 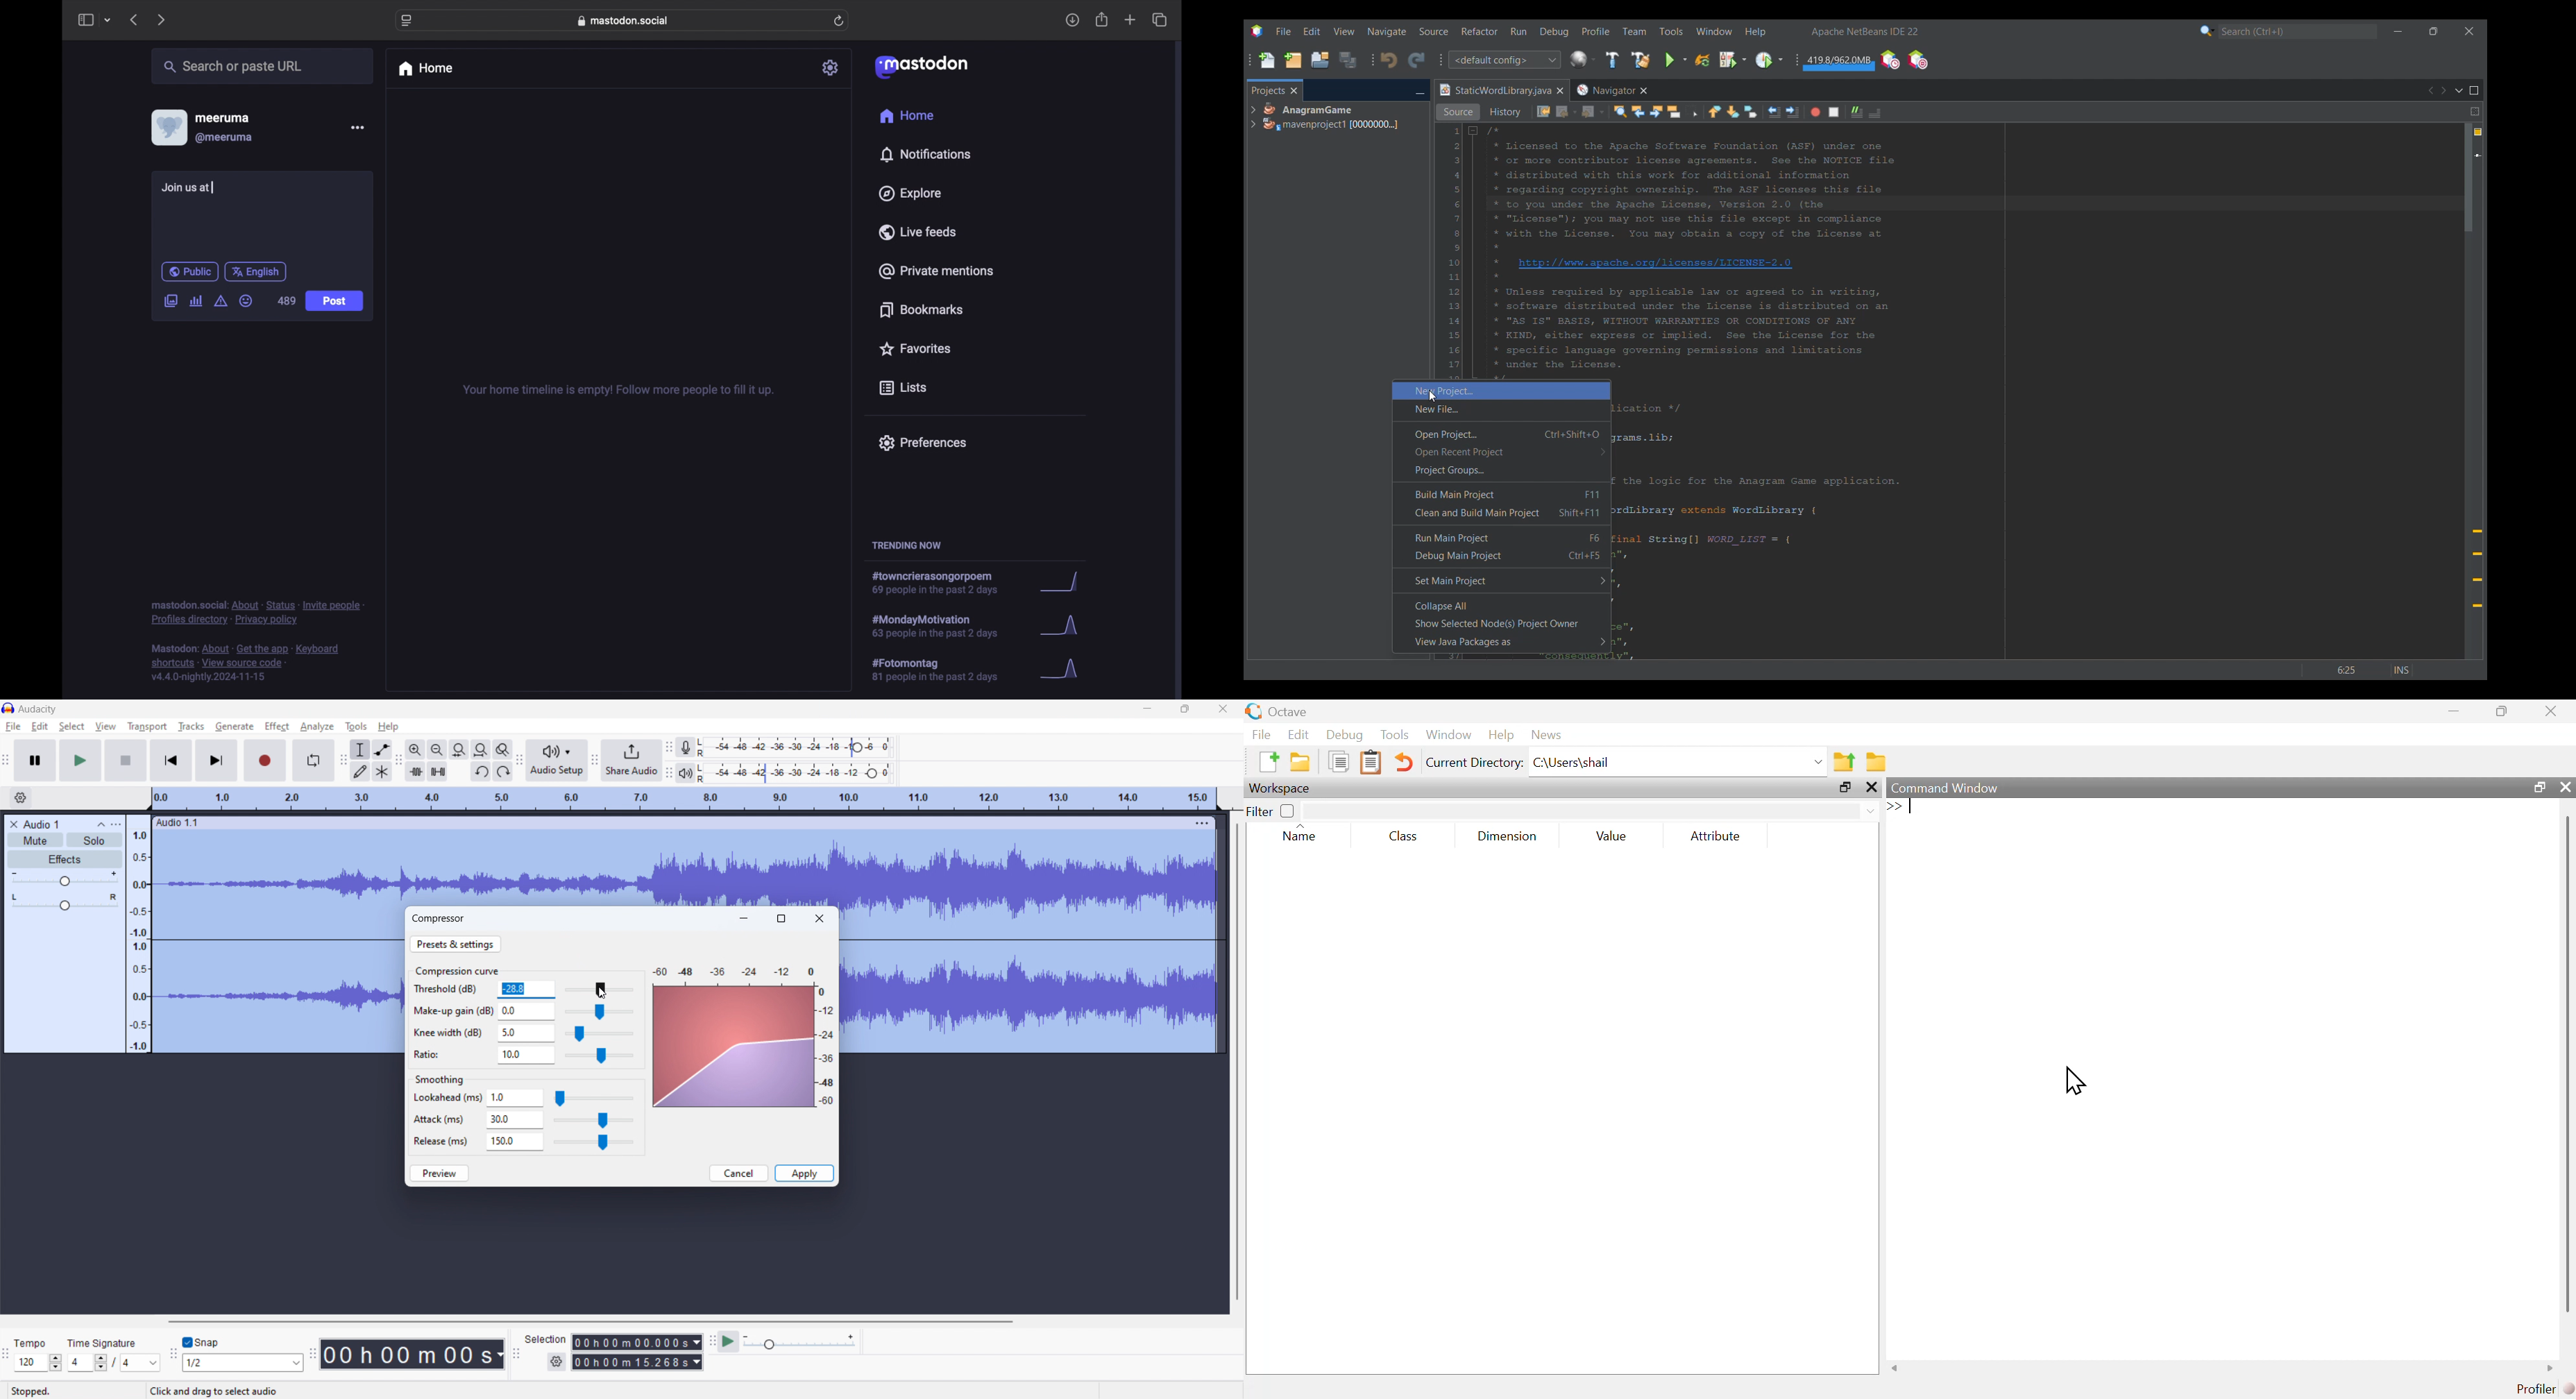 What do you see at coordinates (312, 760) in the screenshot?
I see `enable looping` at bounding box center [312, 760].